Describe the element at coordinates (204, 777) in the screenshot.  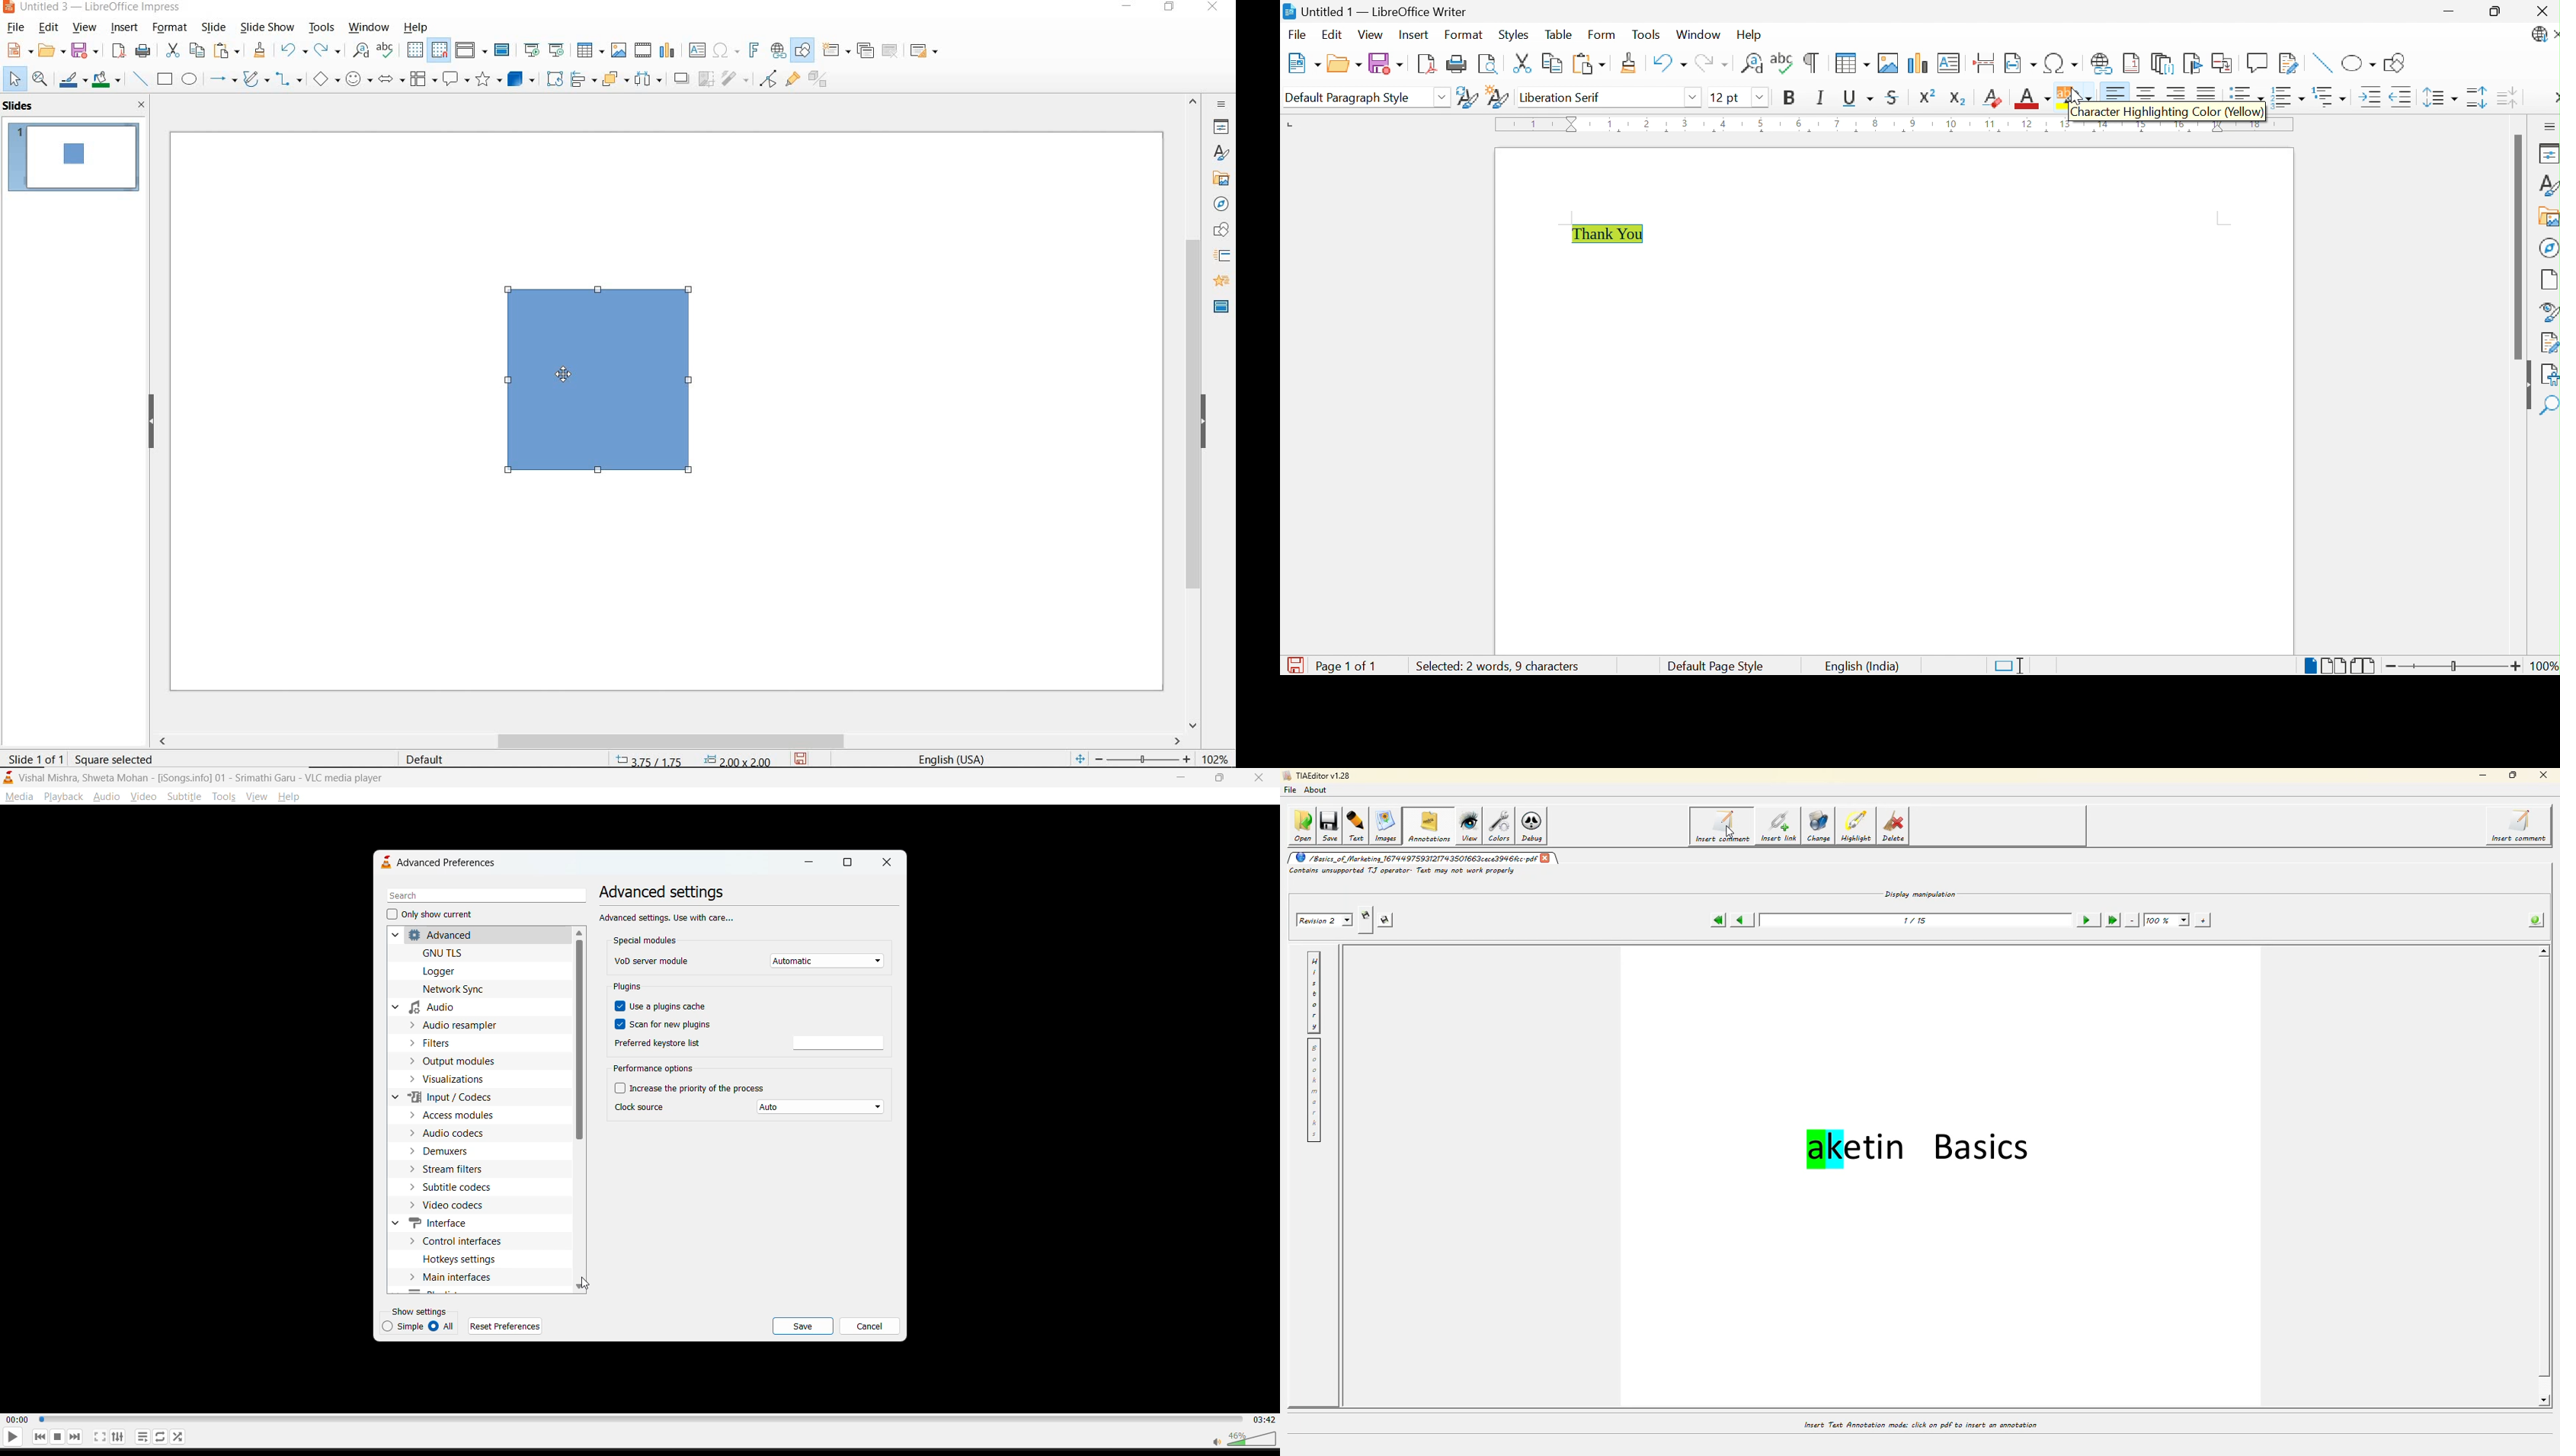
I see `Vishal Mishra, Shweta Mohan - [iSongs.ingo] - 01 - Srimathi Garu - VLC Player` at that location.